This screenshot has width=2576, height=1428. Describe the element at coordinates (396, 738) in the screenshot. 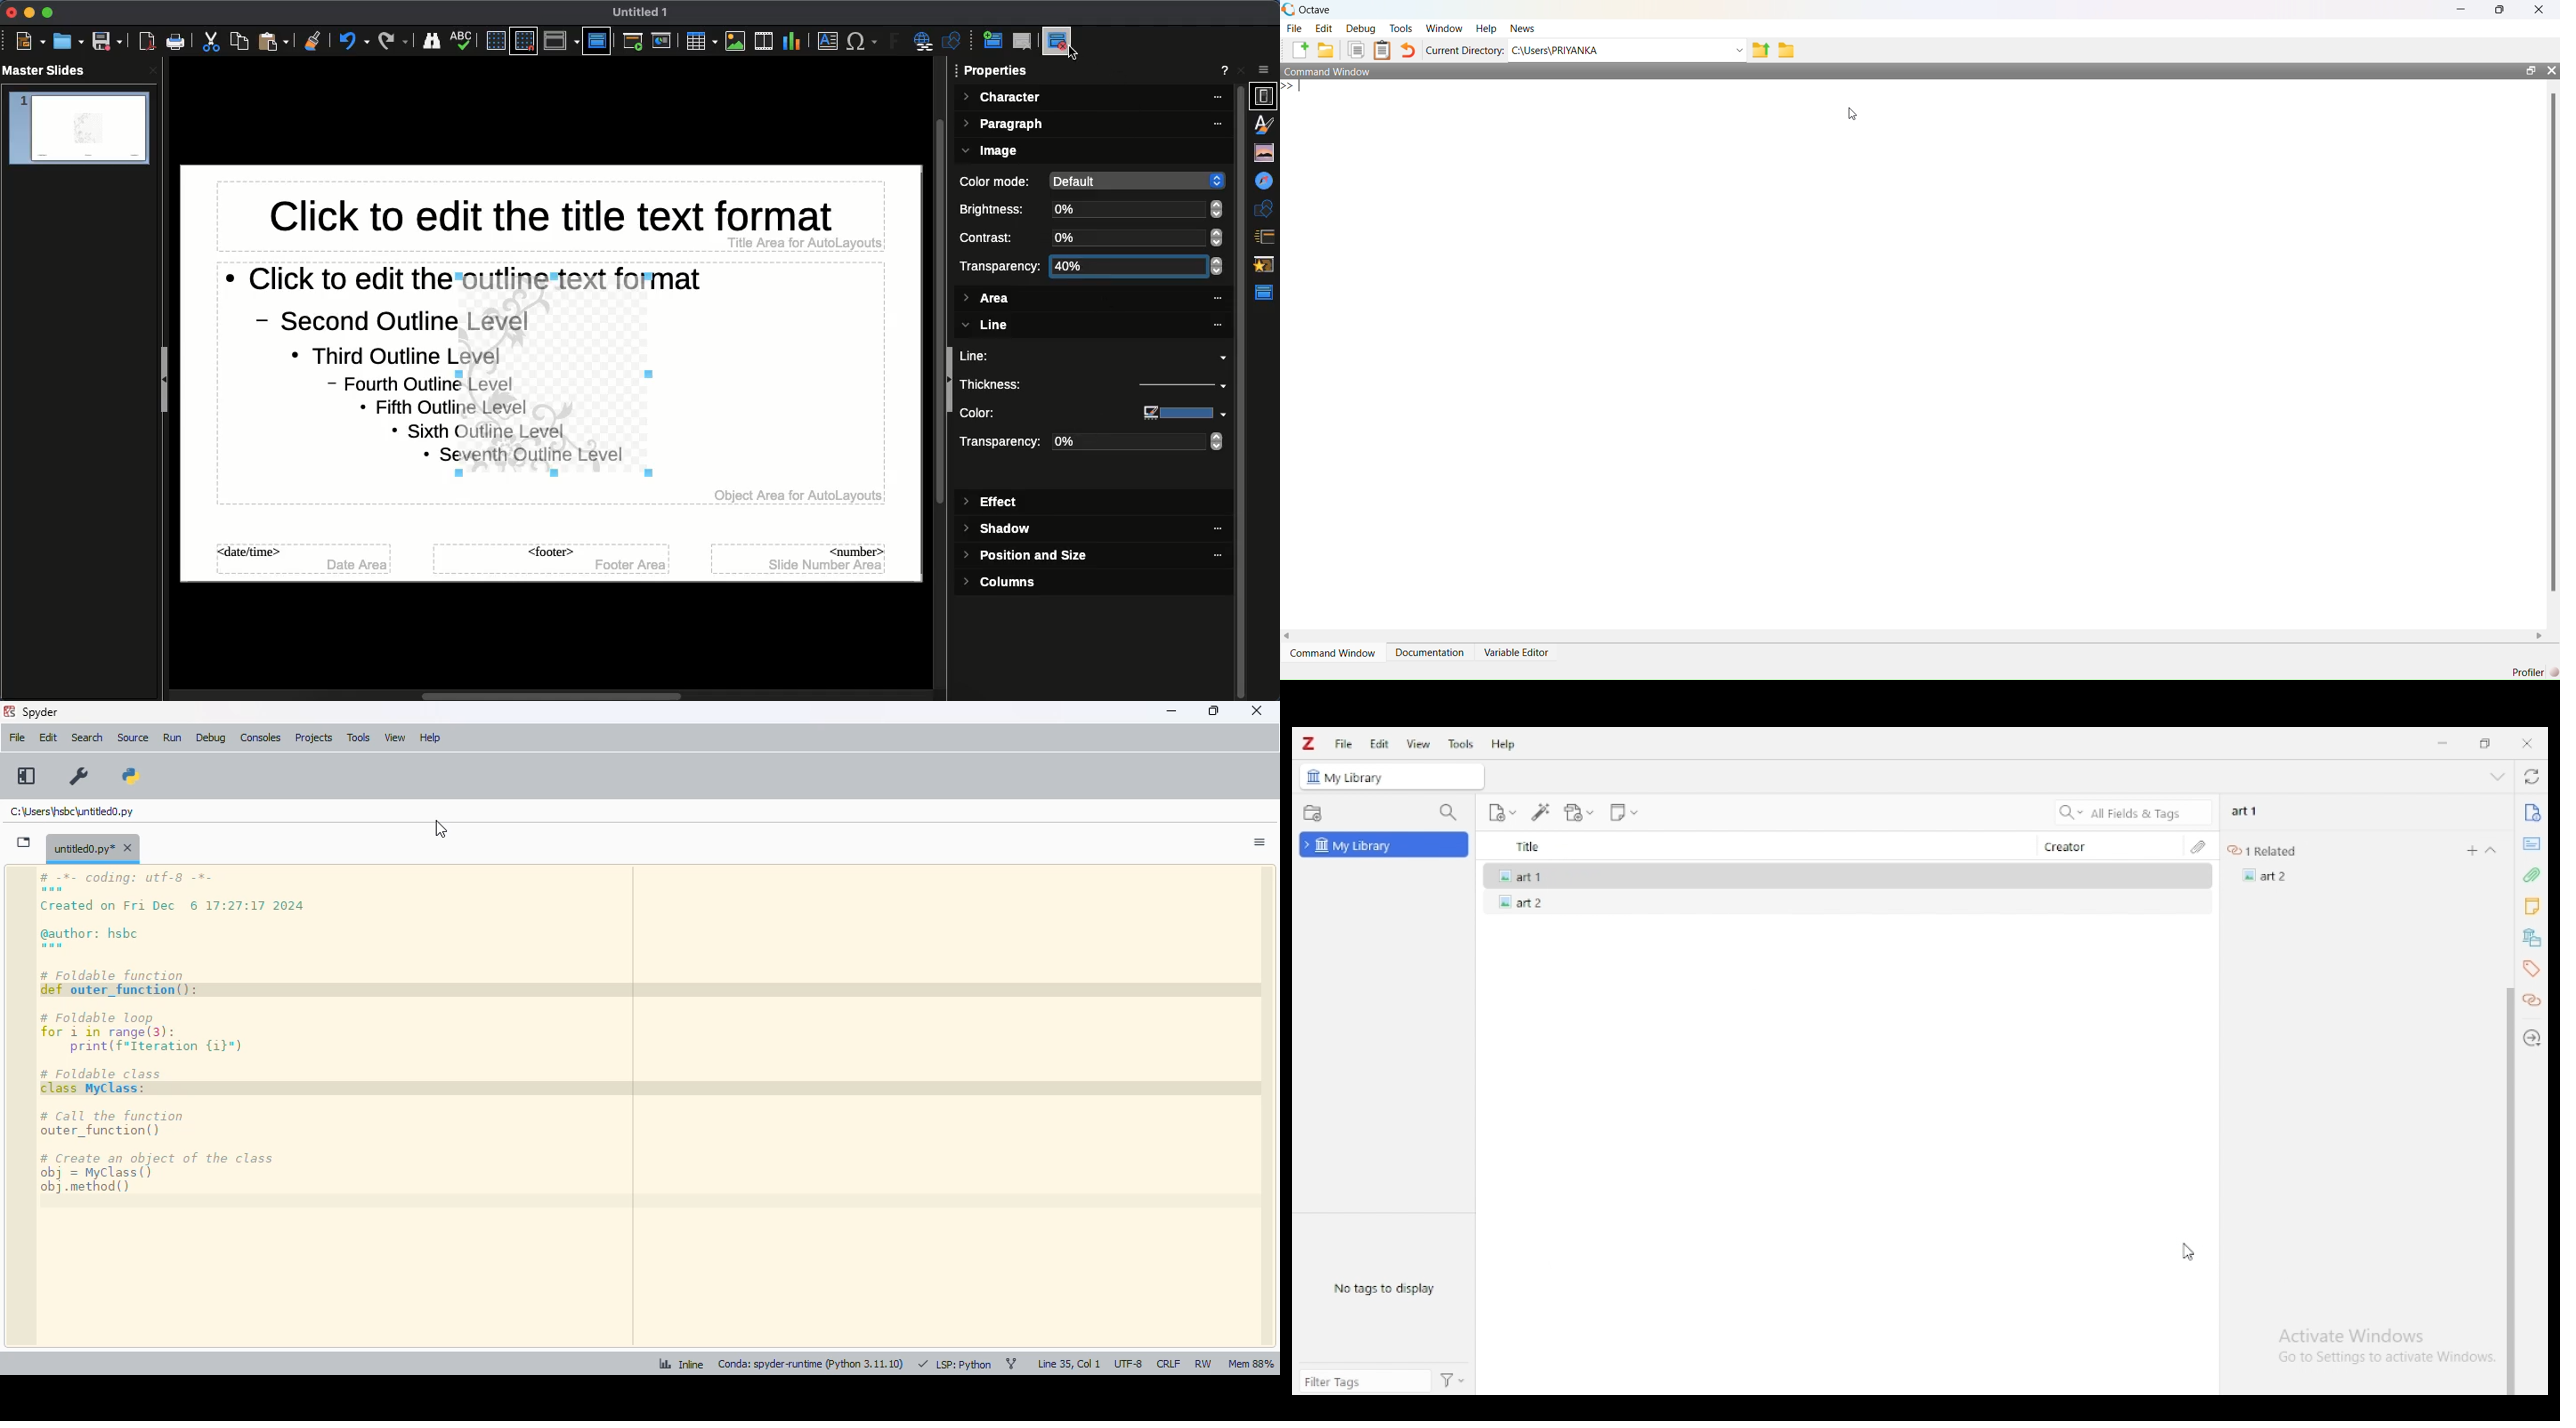

I see `view` at that location.